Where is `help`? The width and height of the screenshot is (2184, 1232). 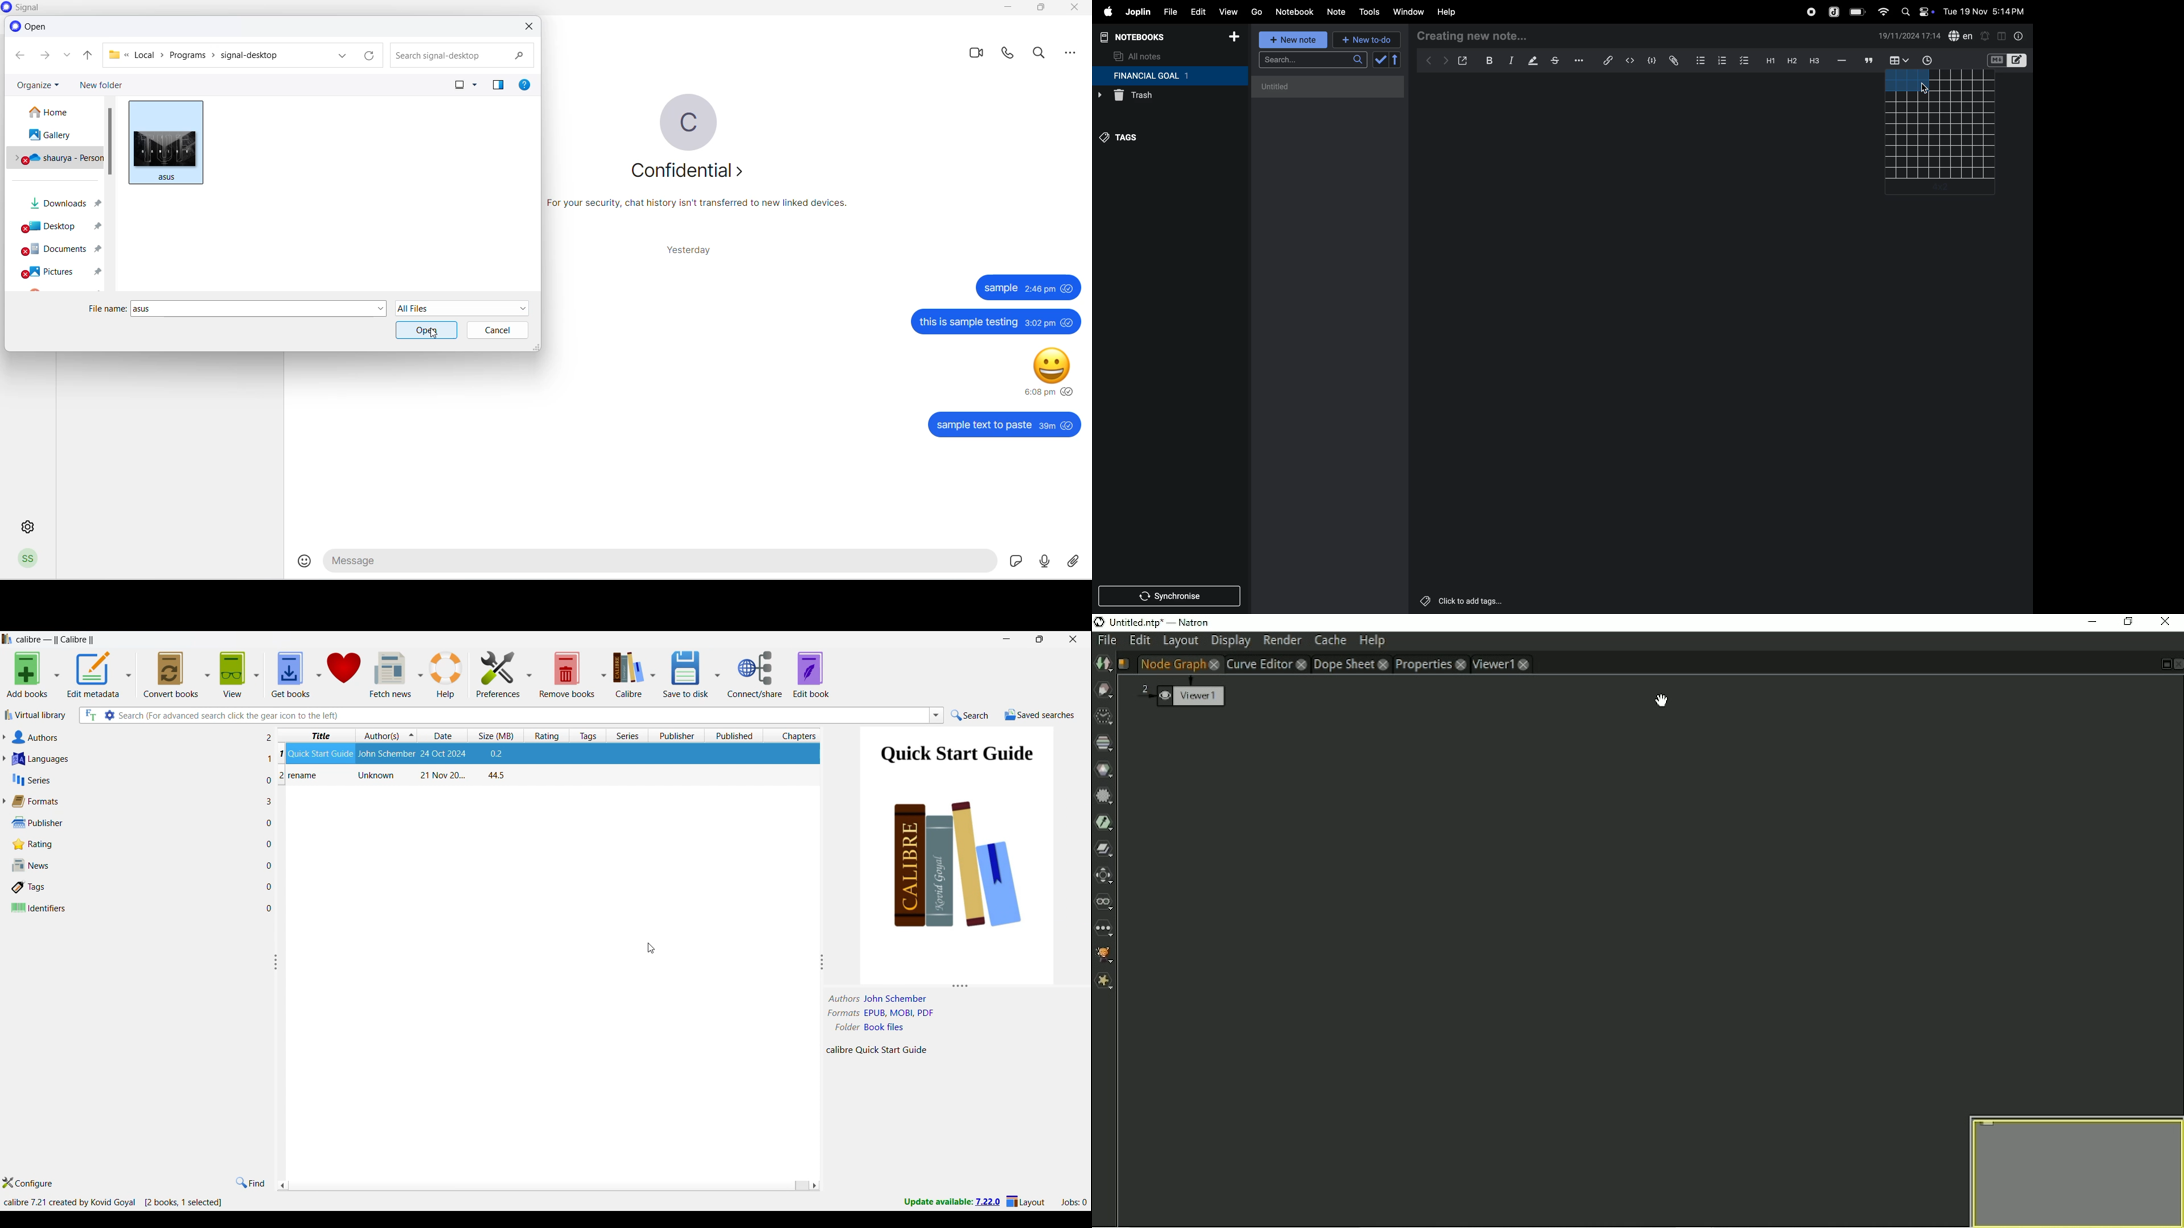 help is located at coordinates (1452, 12).